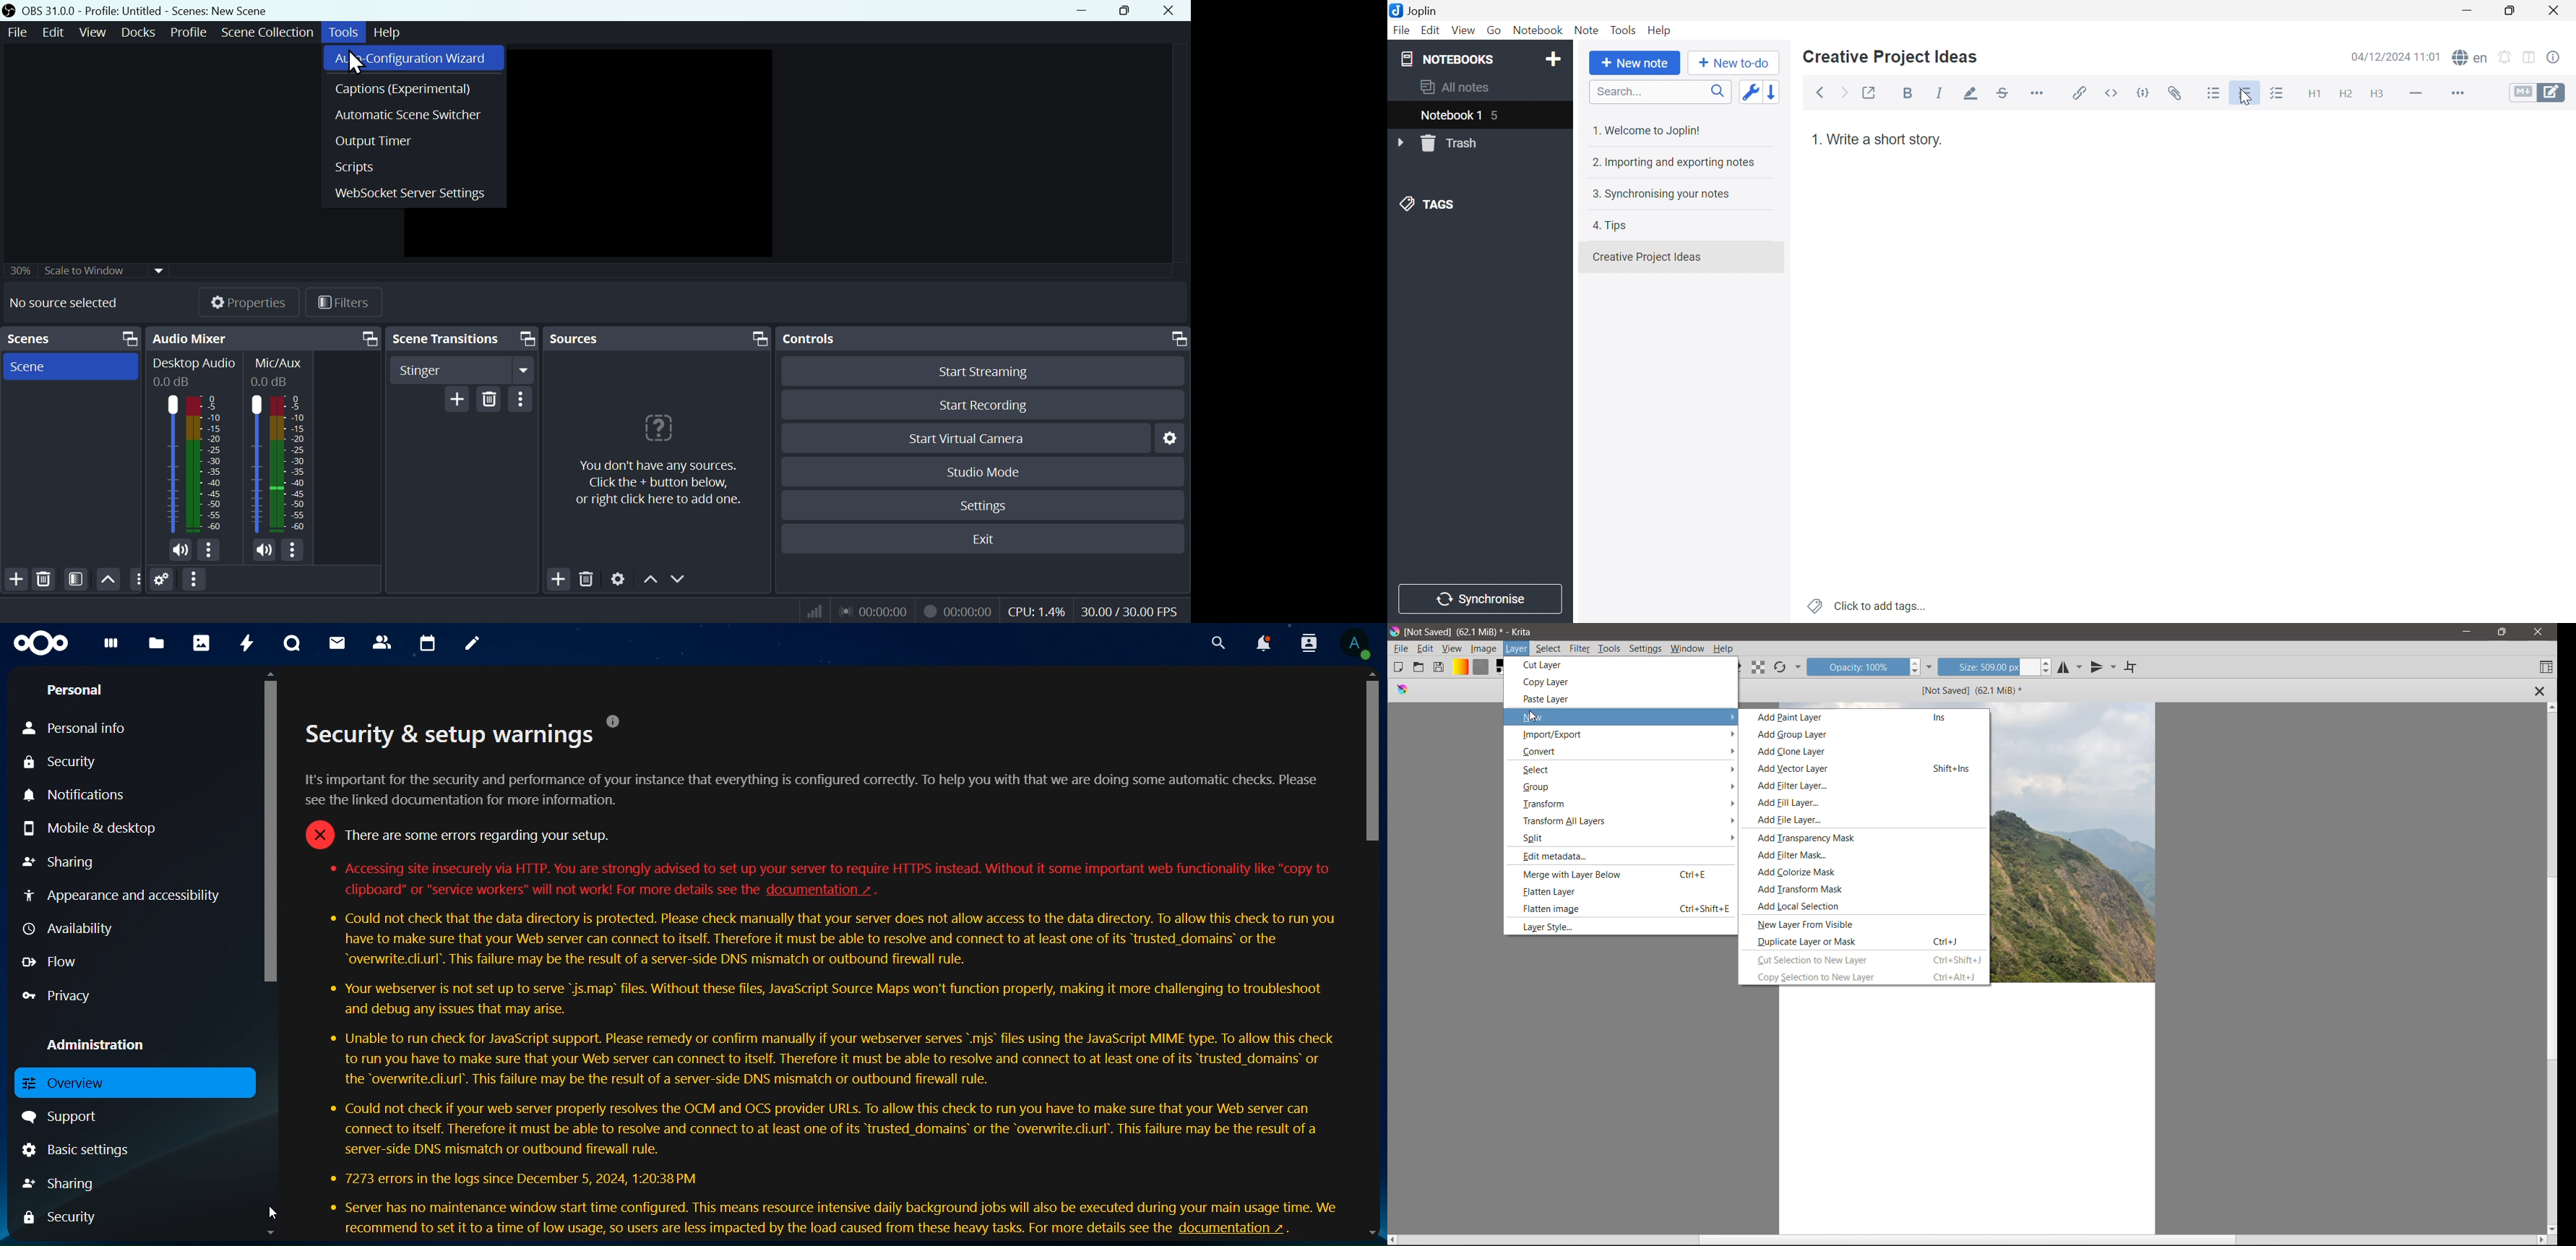  Describe the element at coordinates (358, 63) in the screenshot. I see `cursor` at that location.